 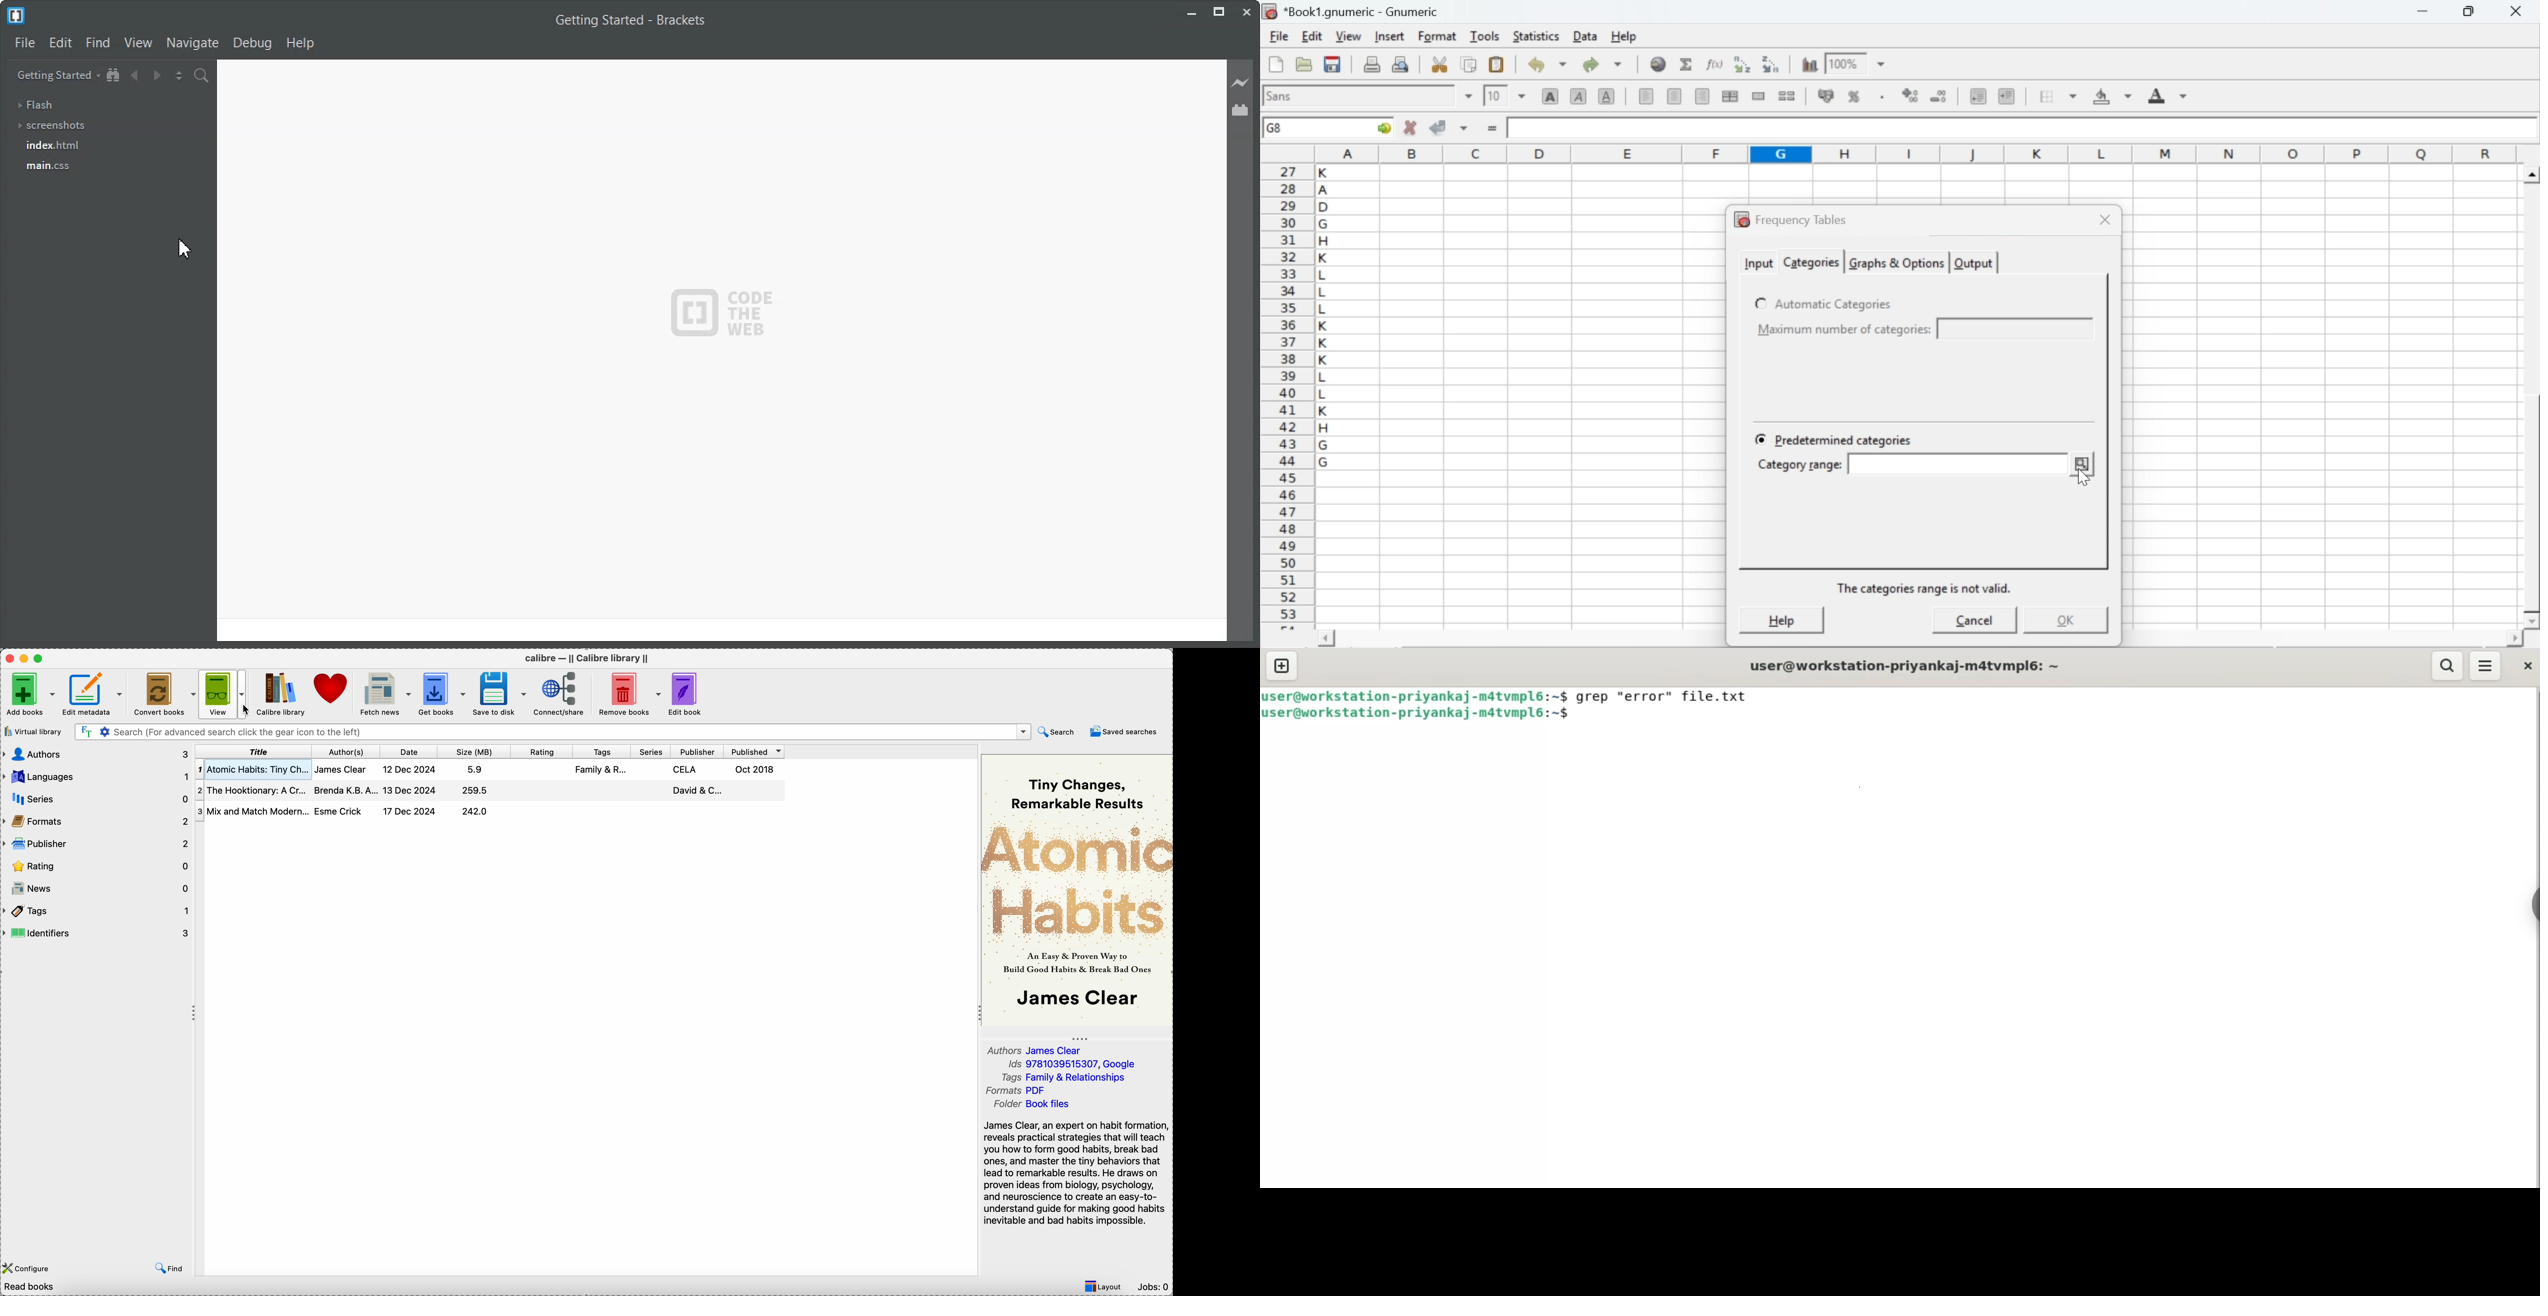 What do you see at coordinates (1810, 262) in the screenshot?
I see `categories` at bounding box center [1810, 262].